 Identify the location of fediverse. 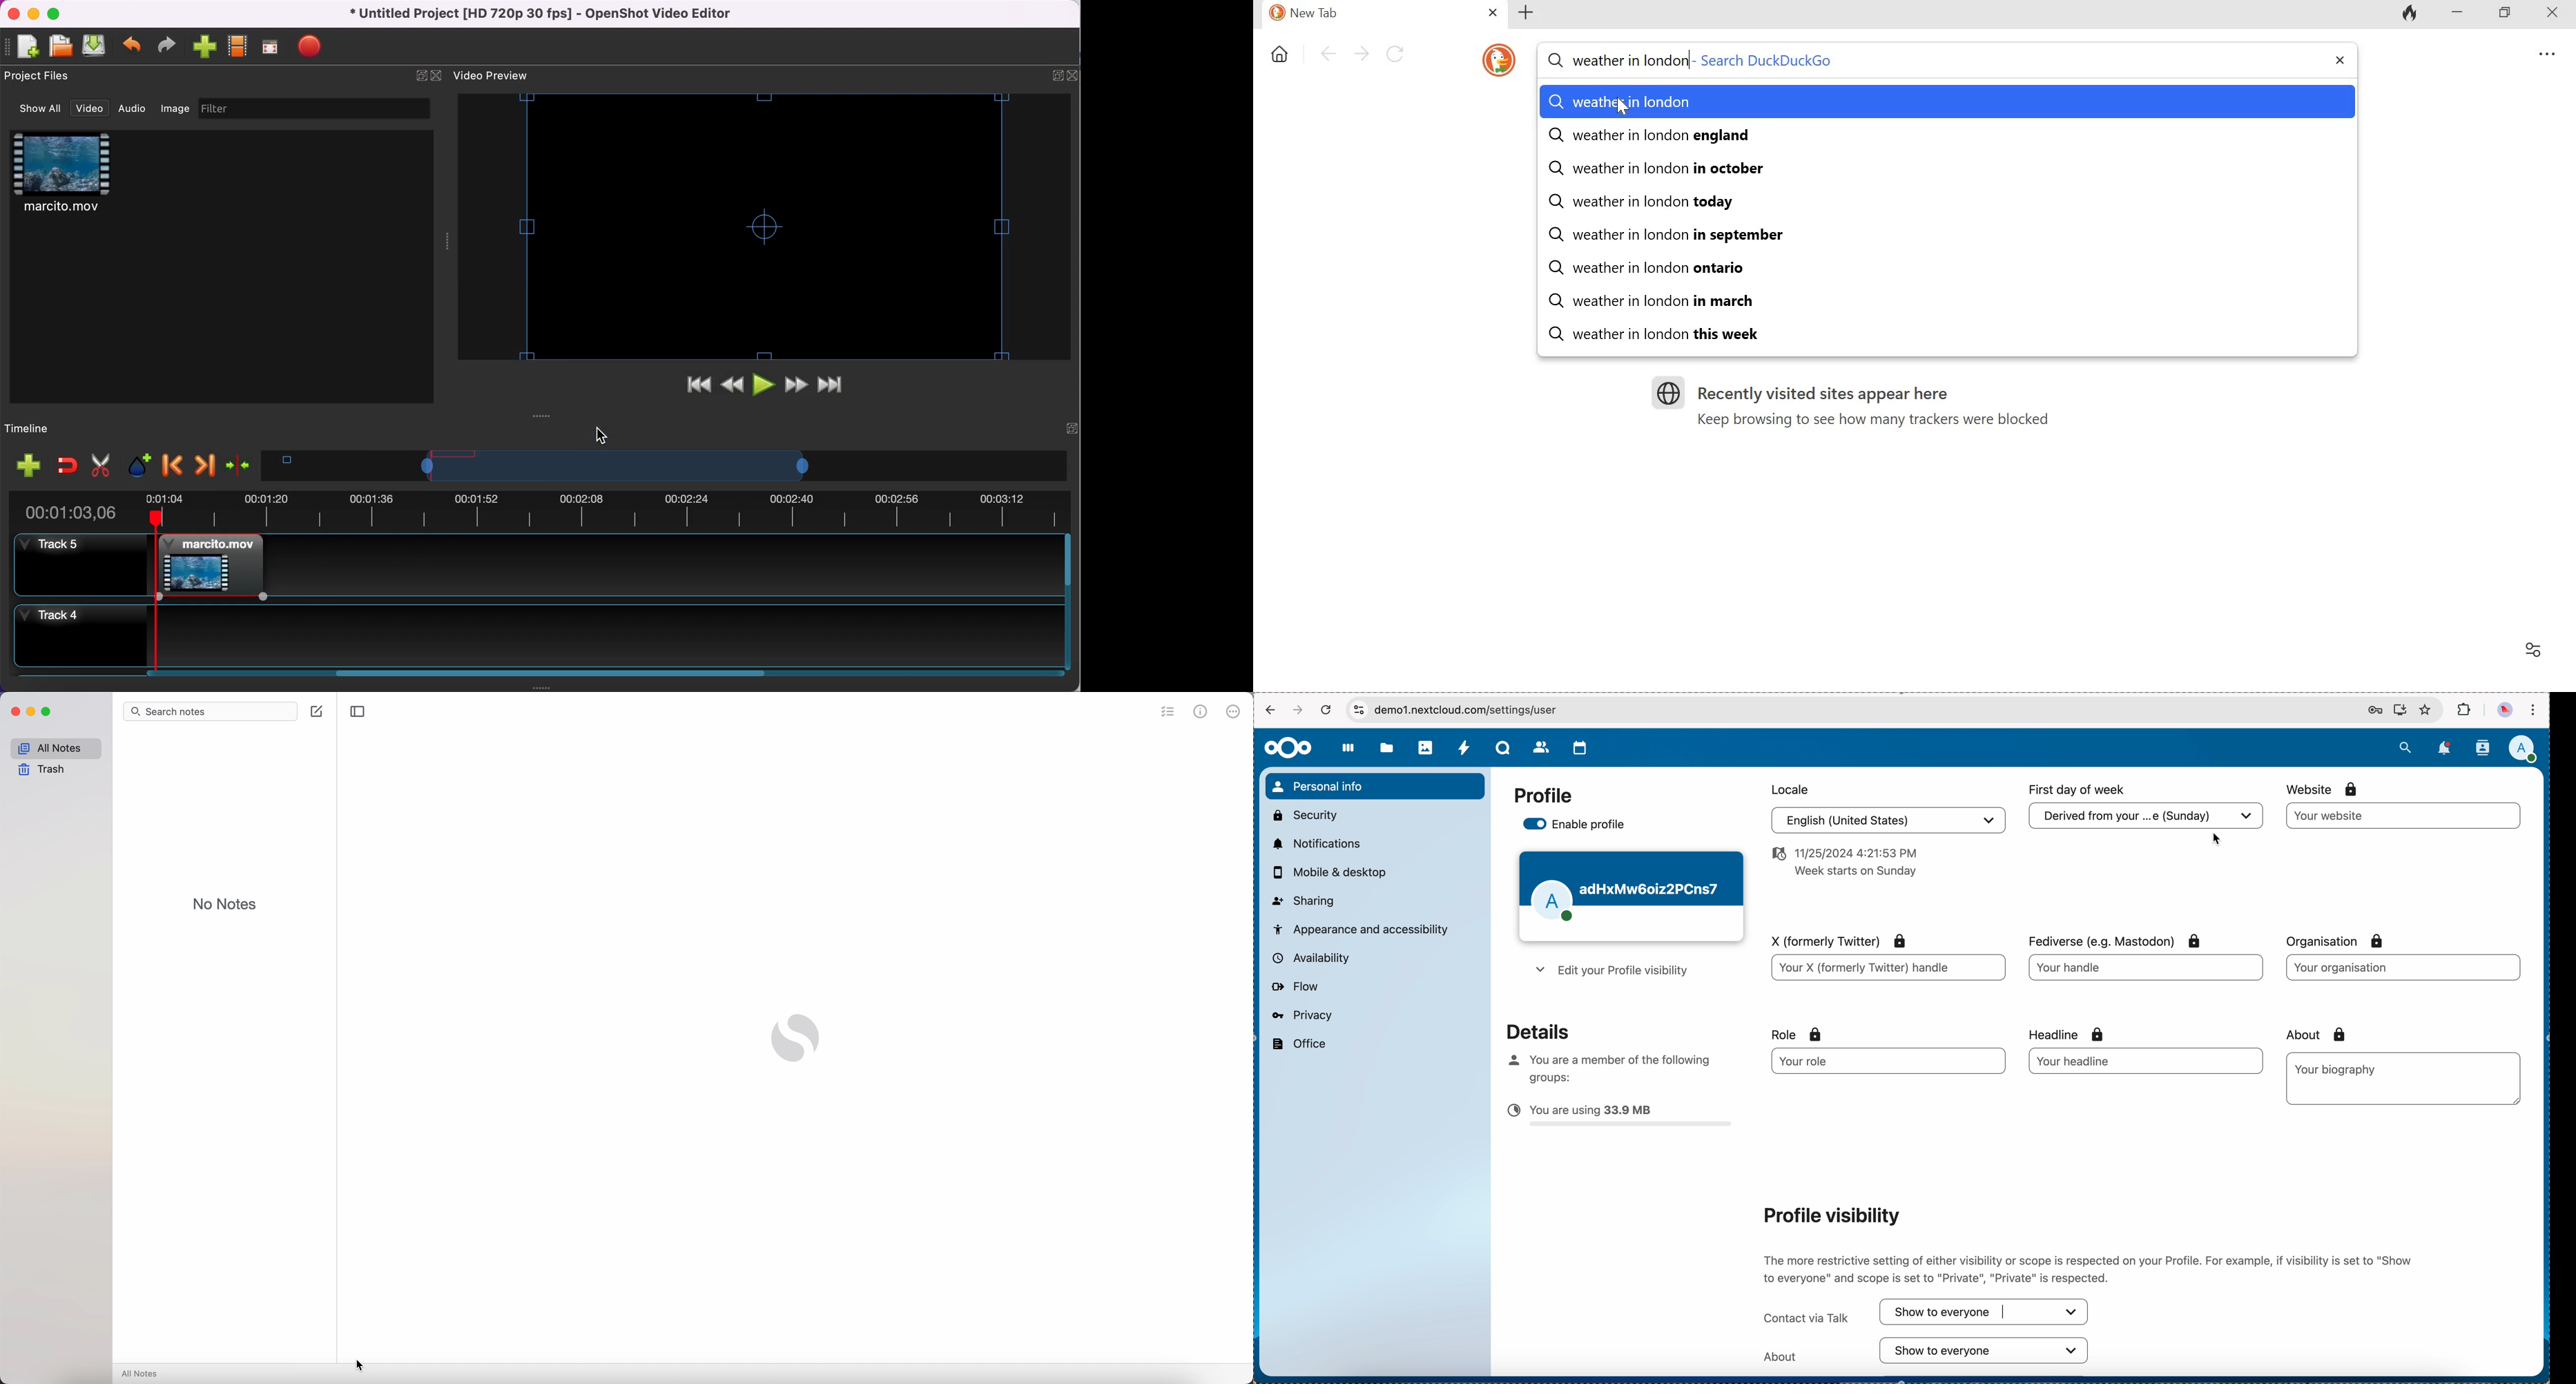
(2112, 938).